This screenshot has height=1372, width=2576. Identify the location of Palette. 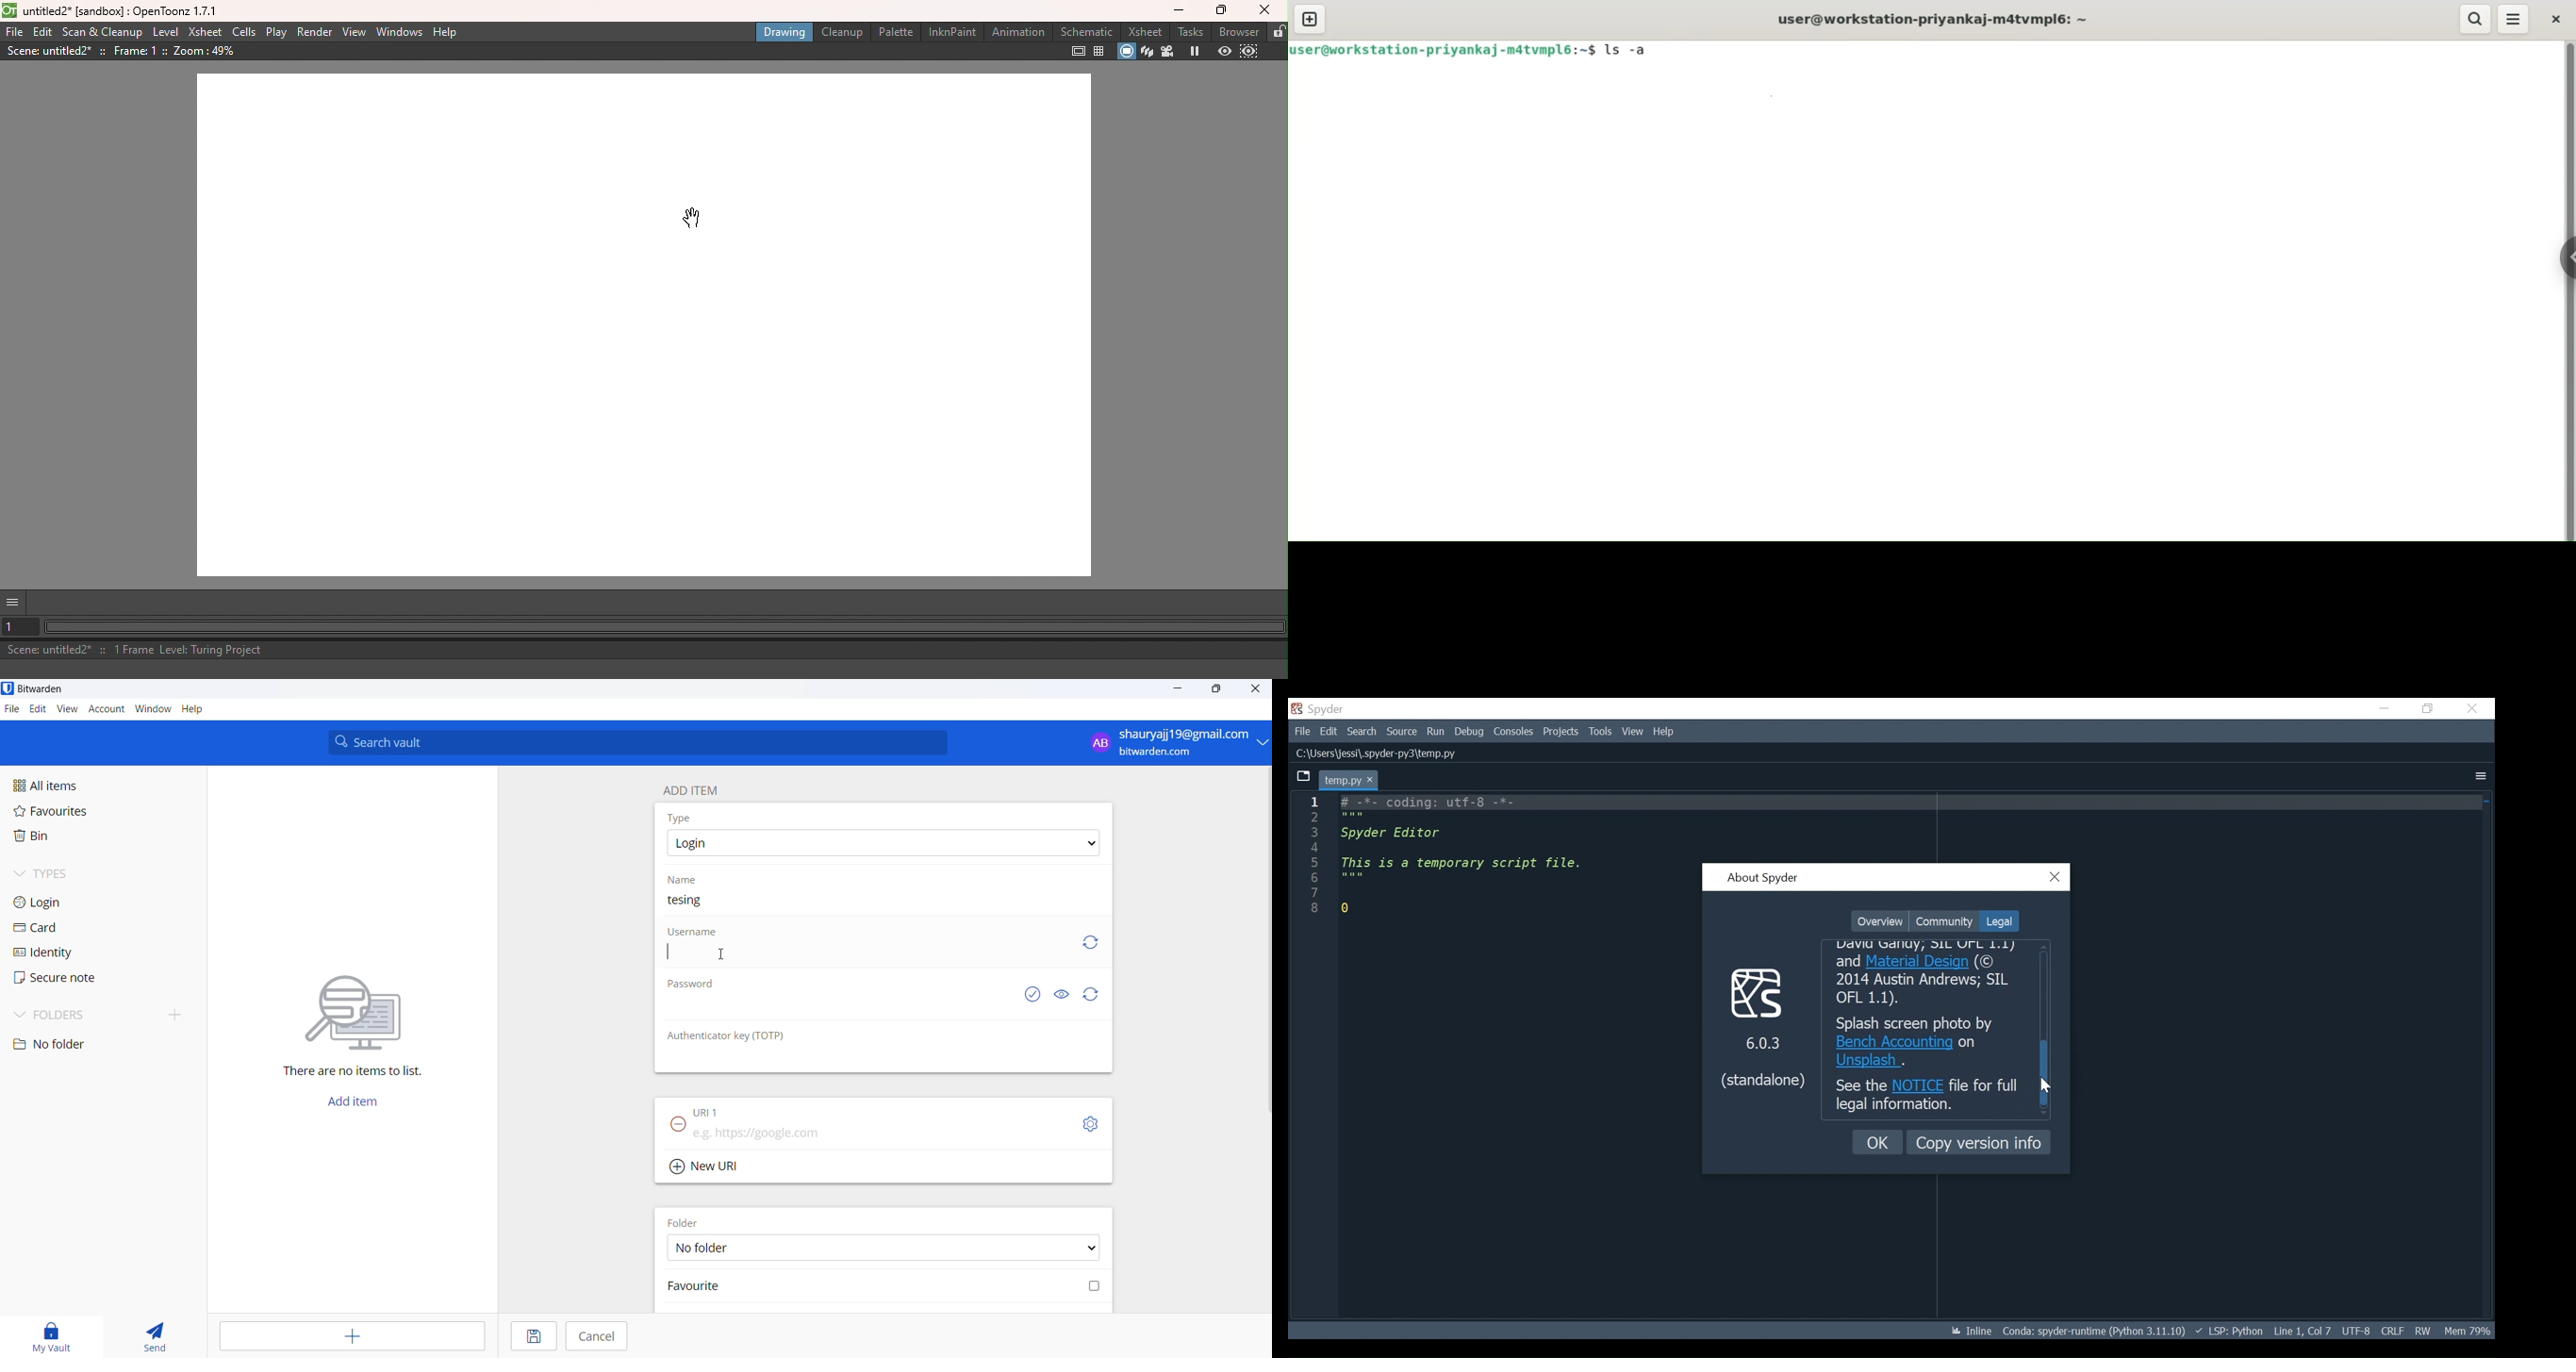
(895, 32).